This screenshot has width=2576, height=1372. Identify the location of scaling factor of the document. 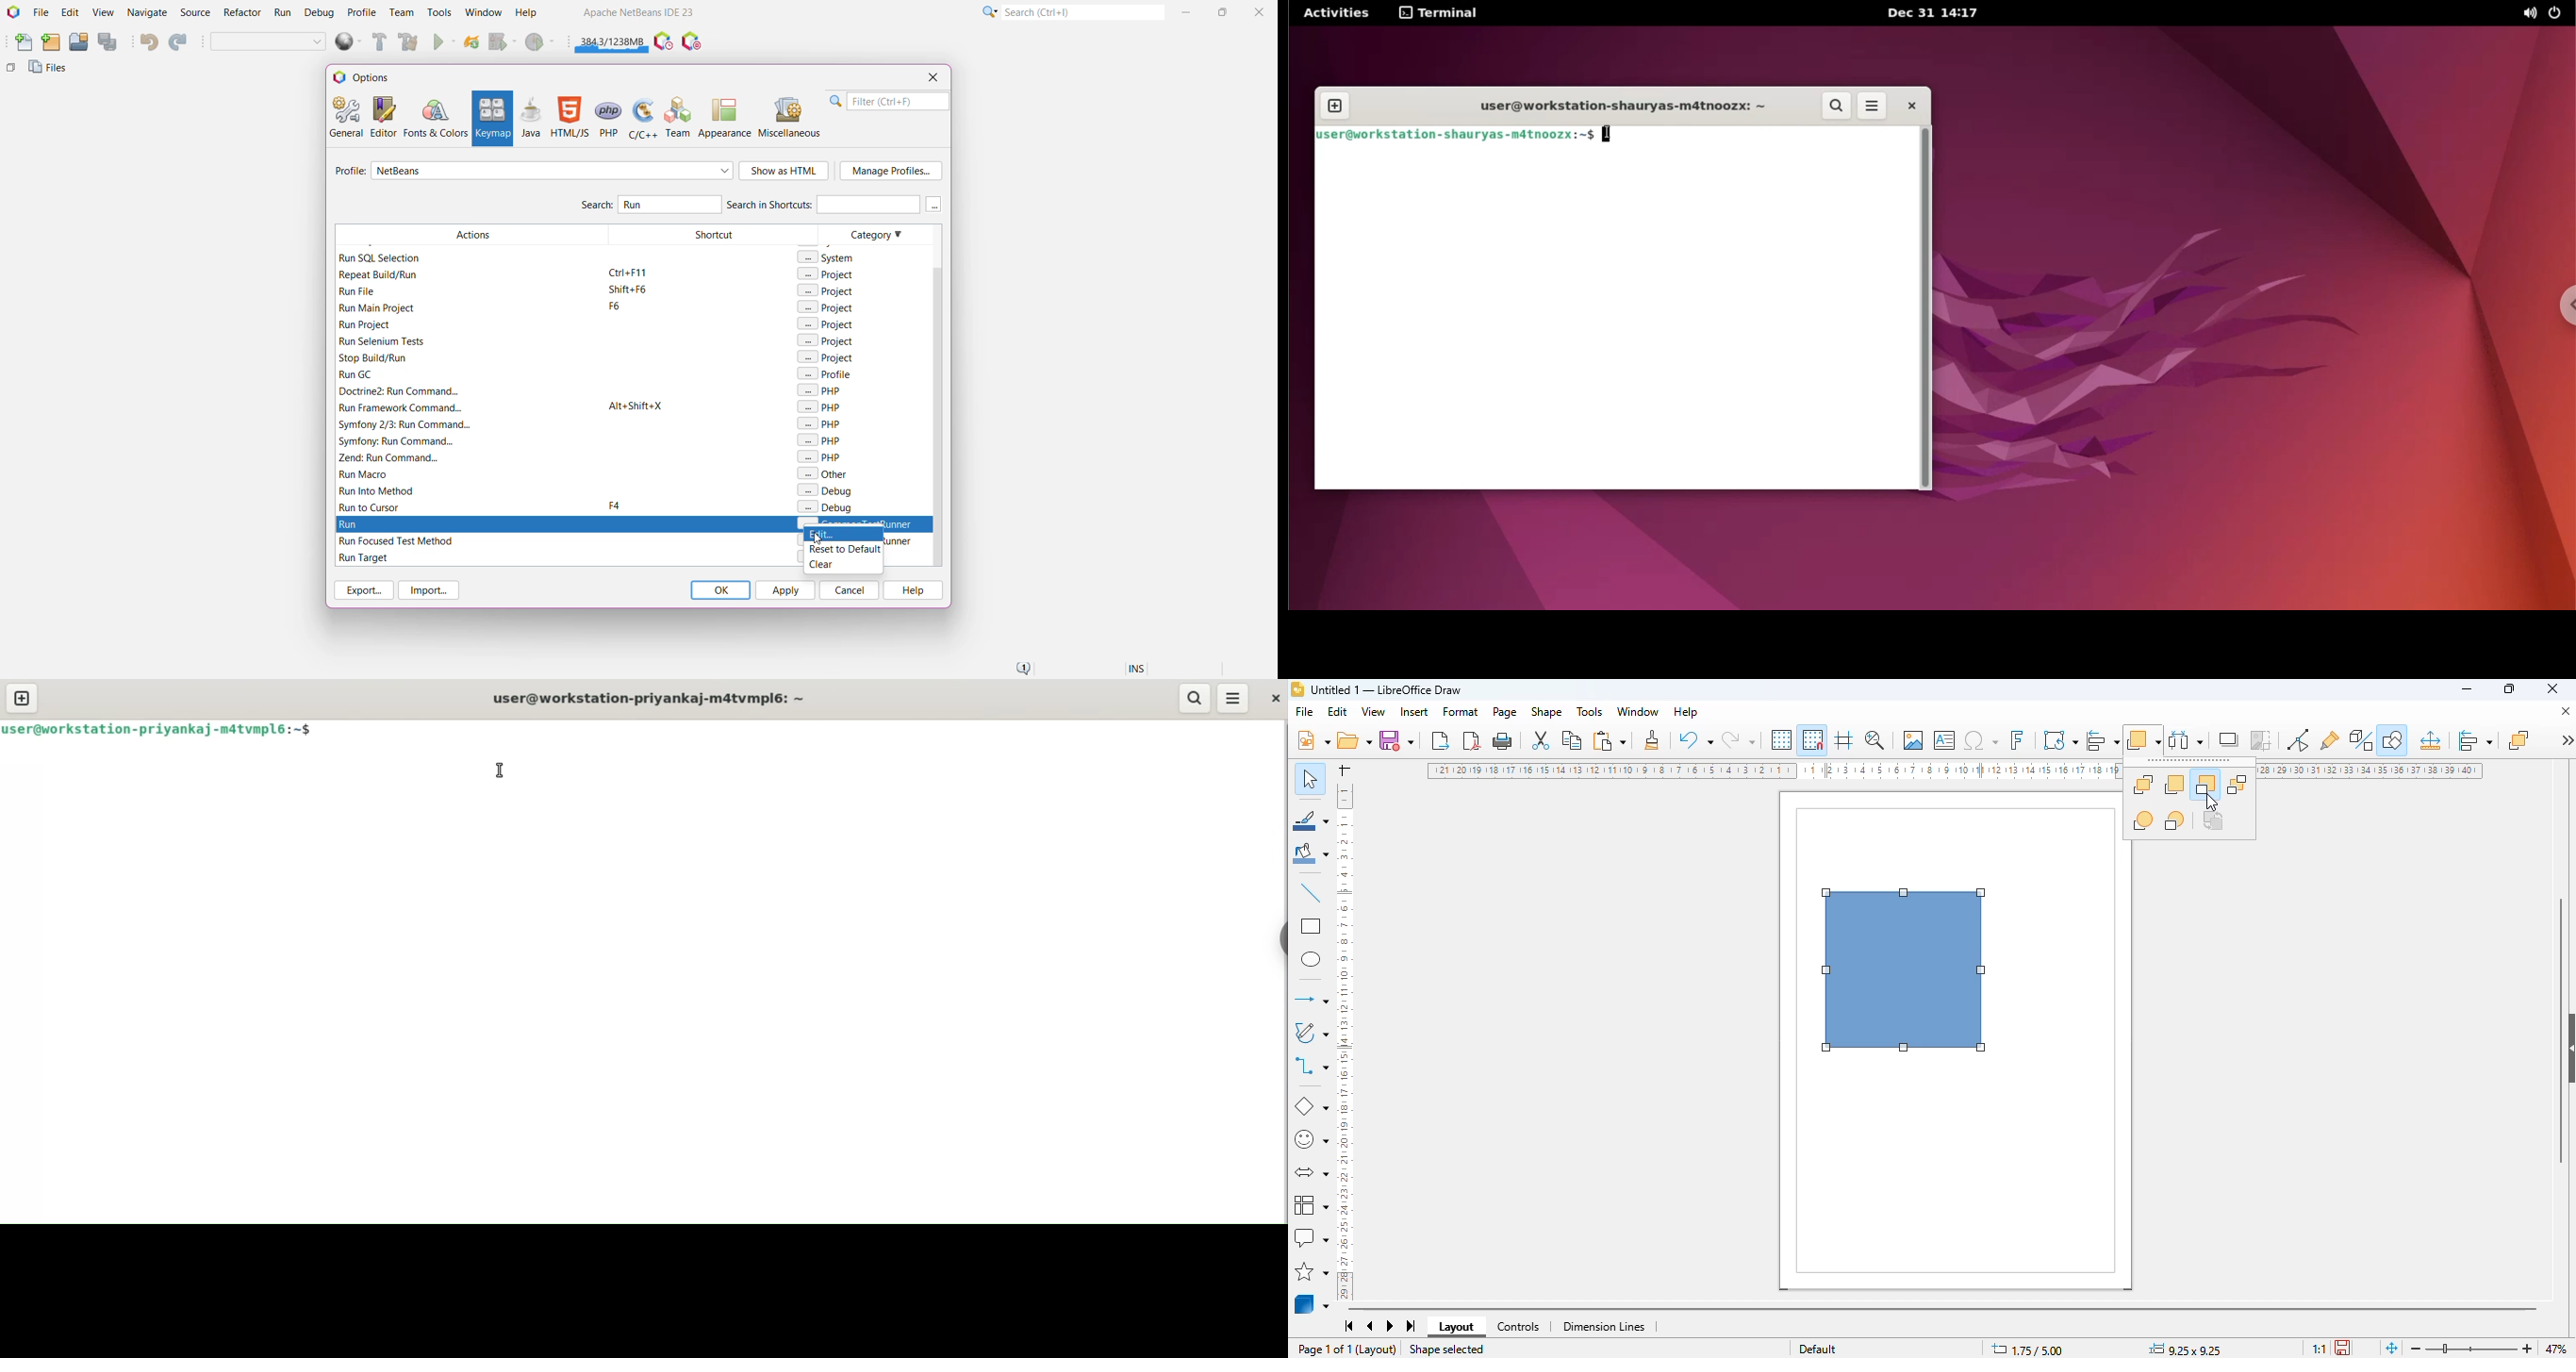
(2319, 1348).